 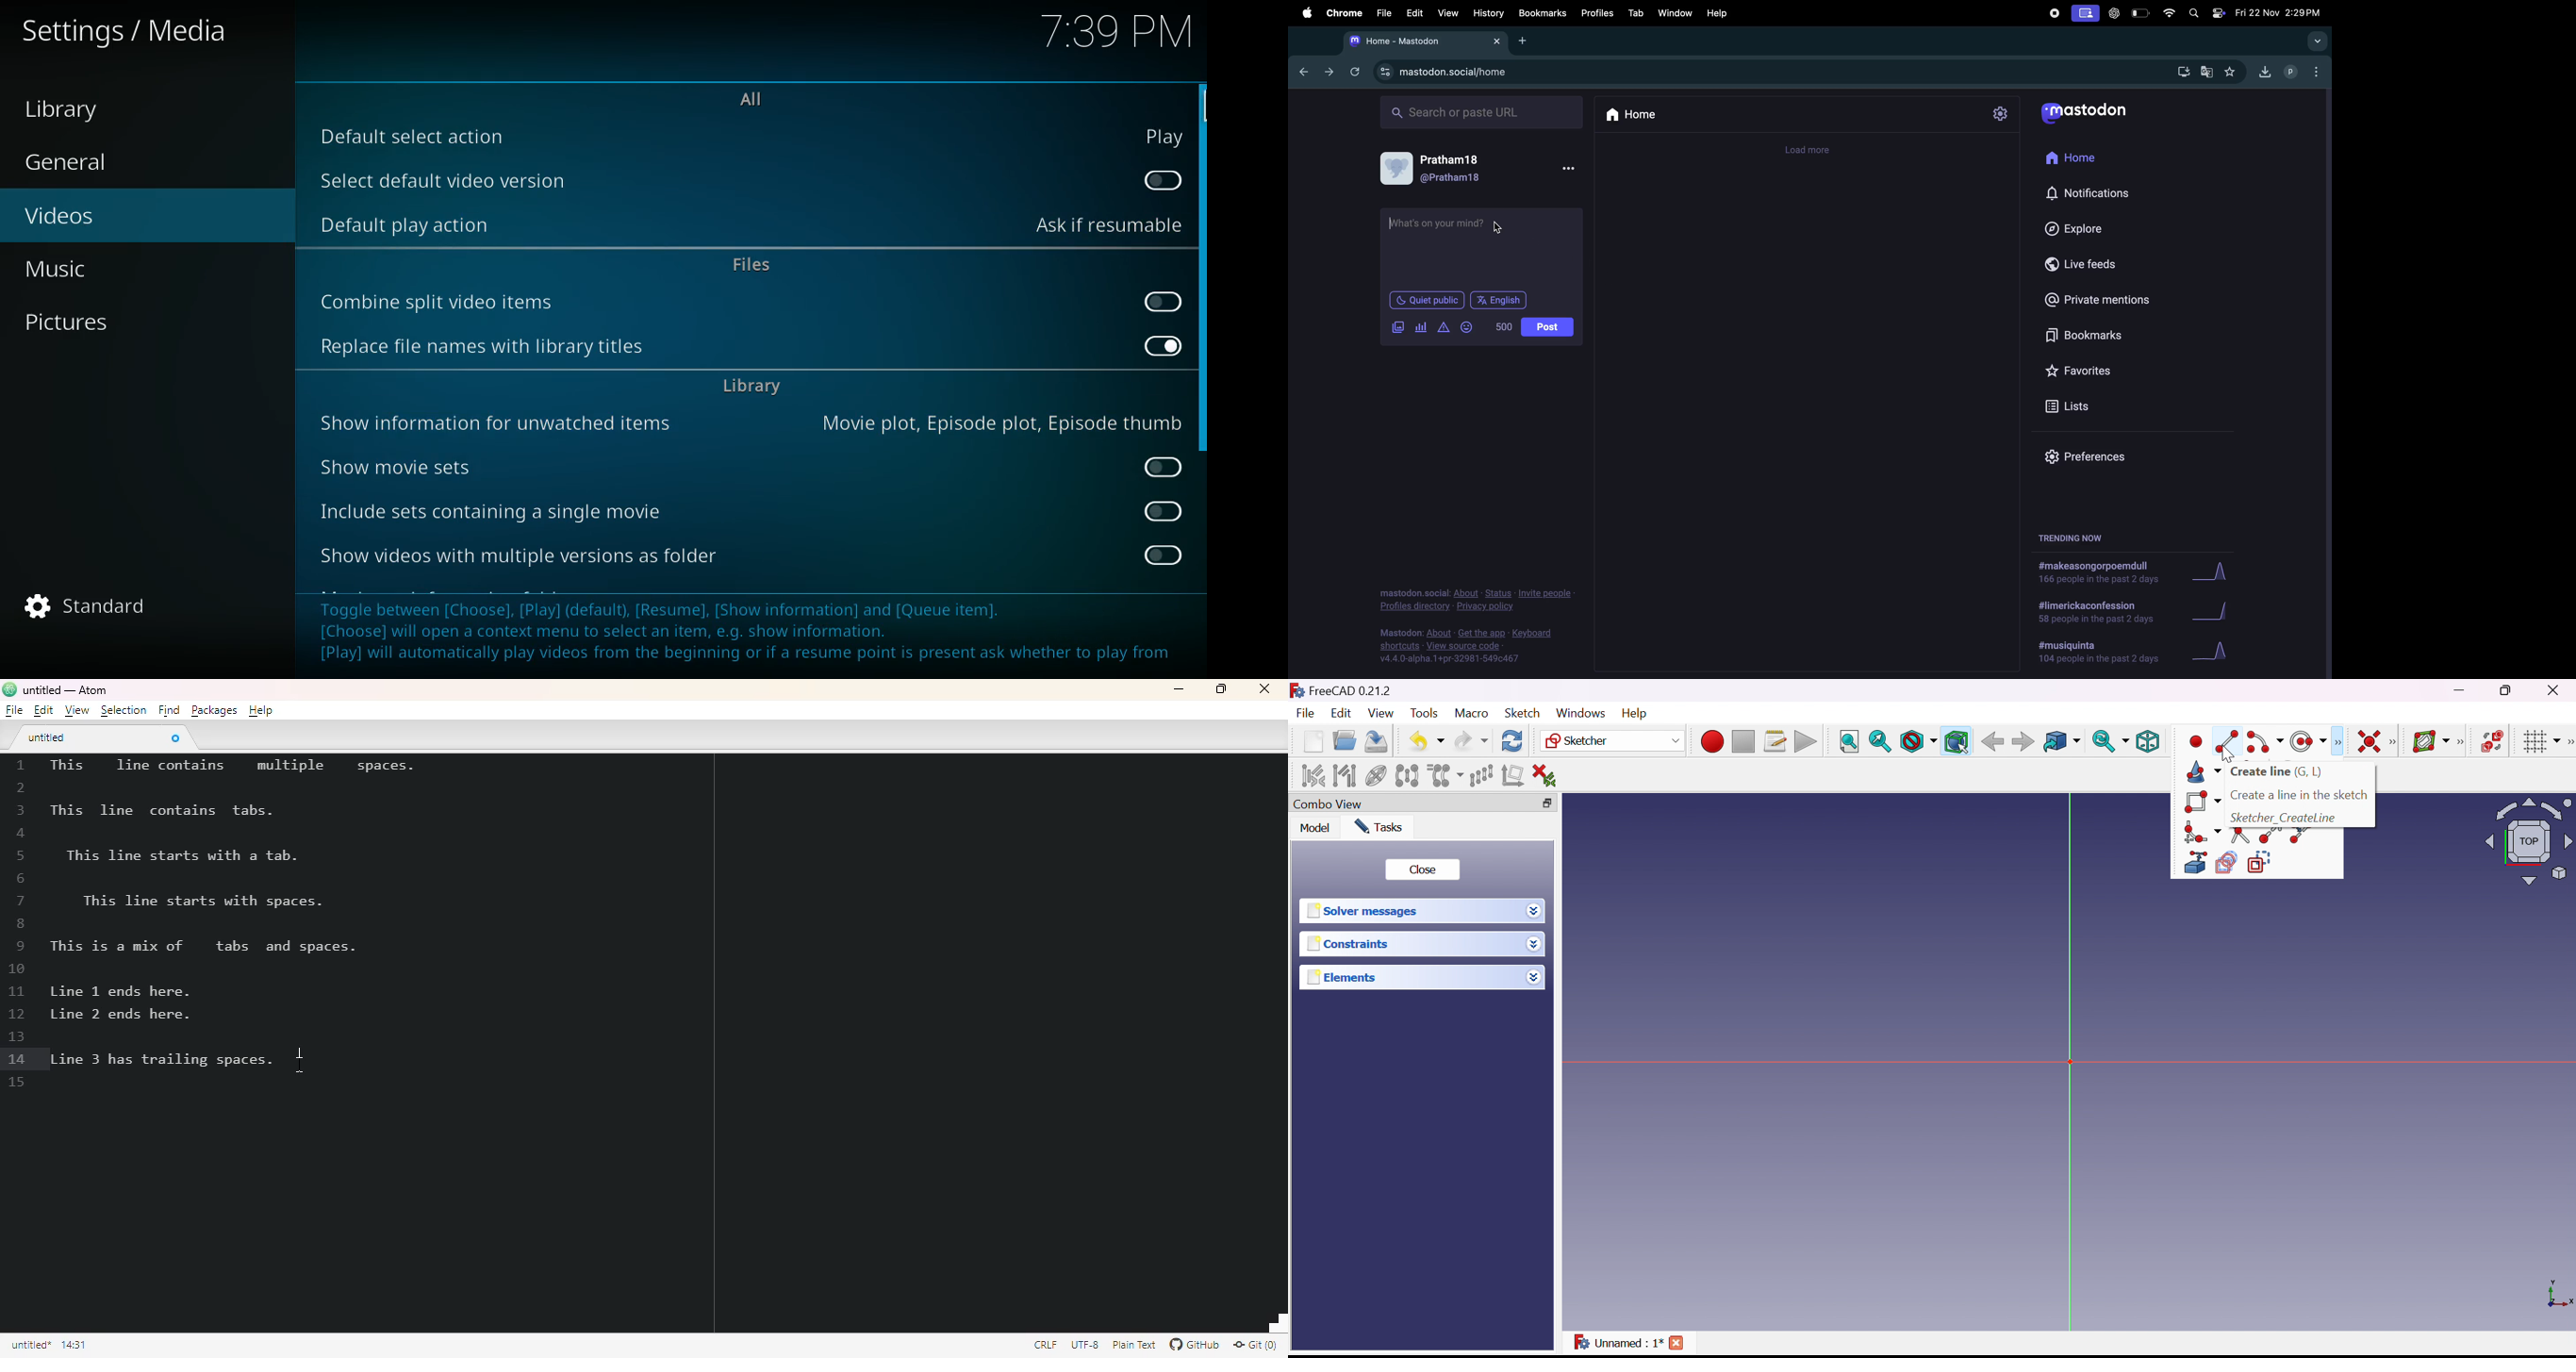 What do you see at coordinates (752, 630) in the screenshot?
I see `message` at bounding box center [752, 630].